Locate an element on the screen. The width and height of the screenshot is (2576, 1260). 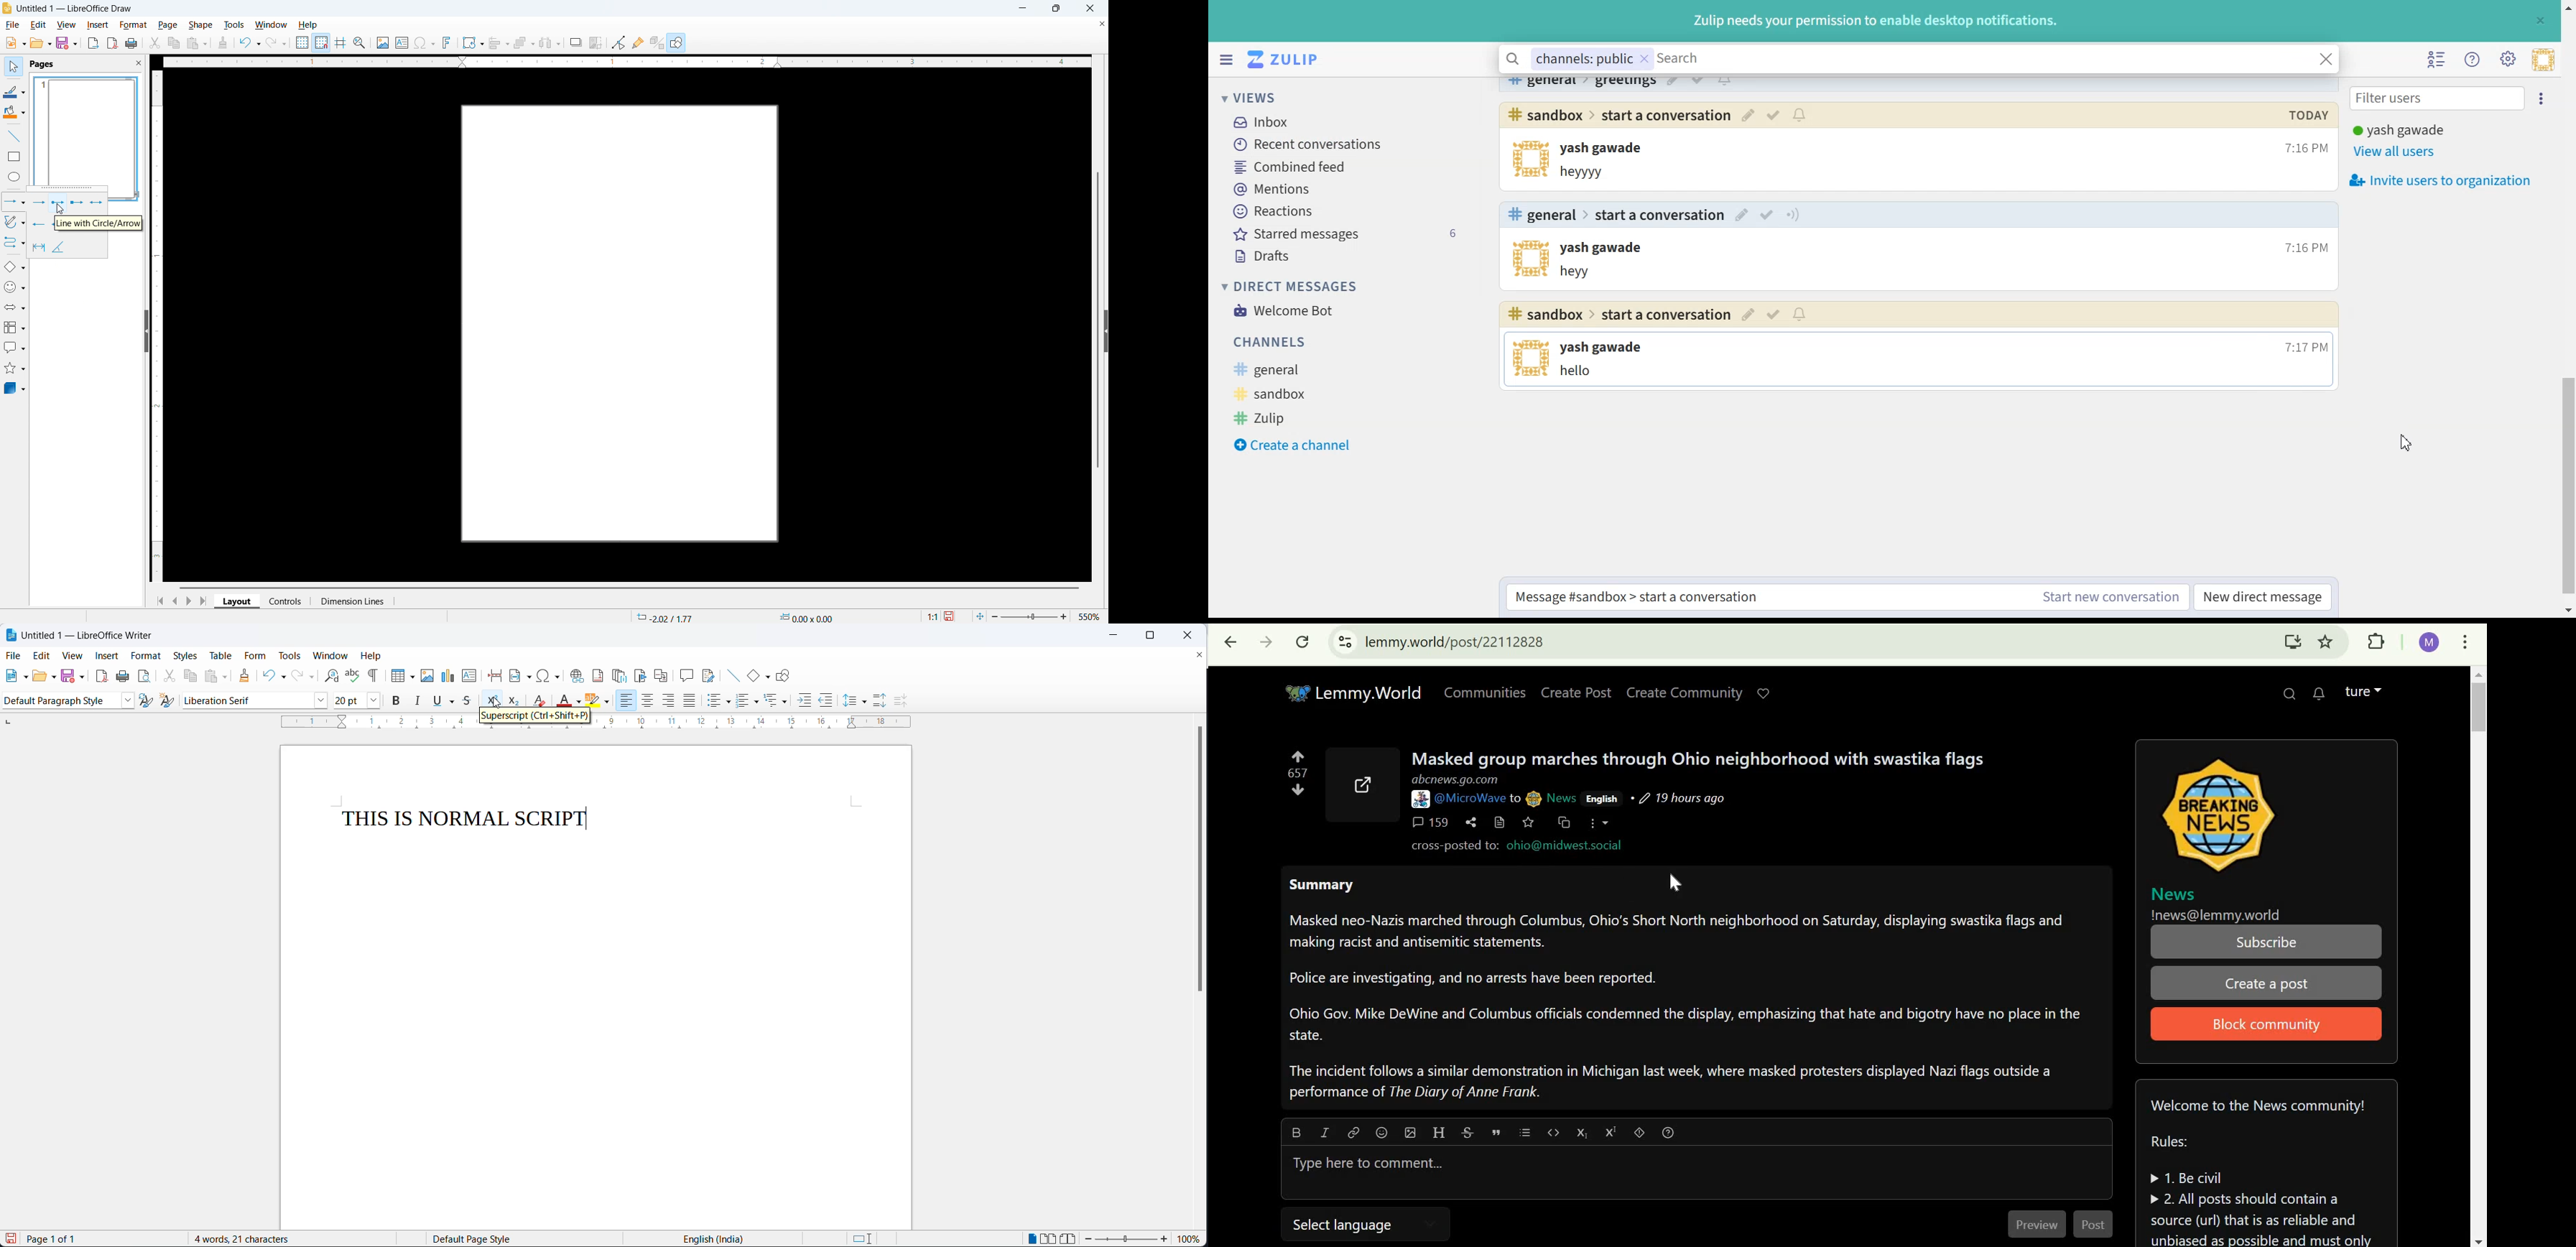
Reactions is located at coordinates (1349, 211).